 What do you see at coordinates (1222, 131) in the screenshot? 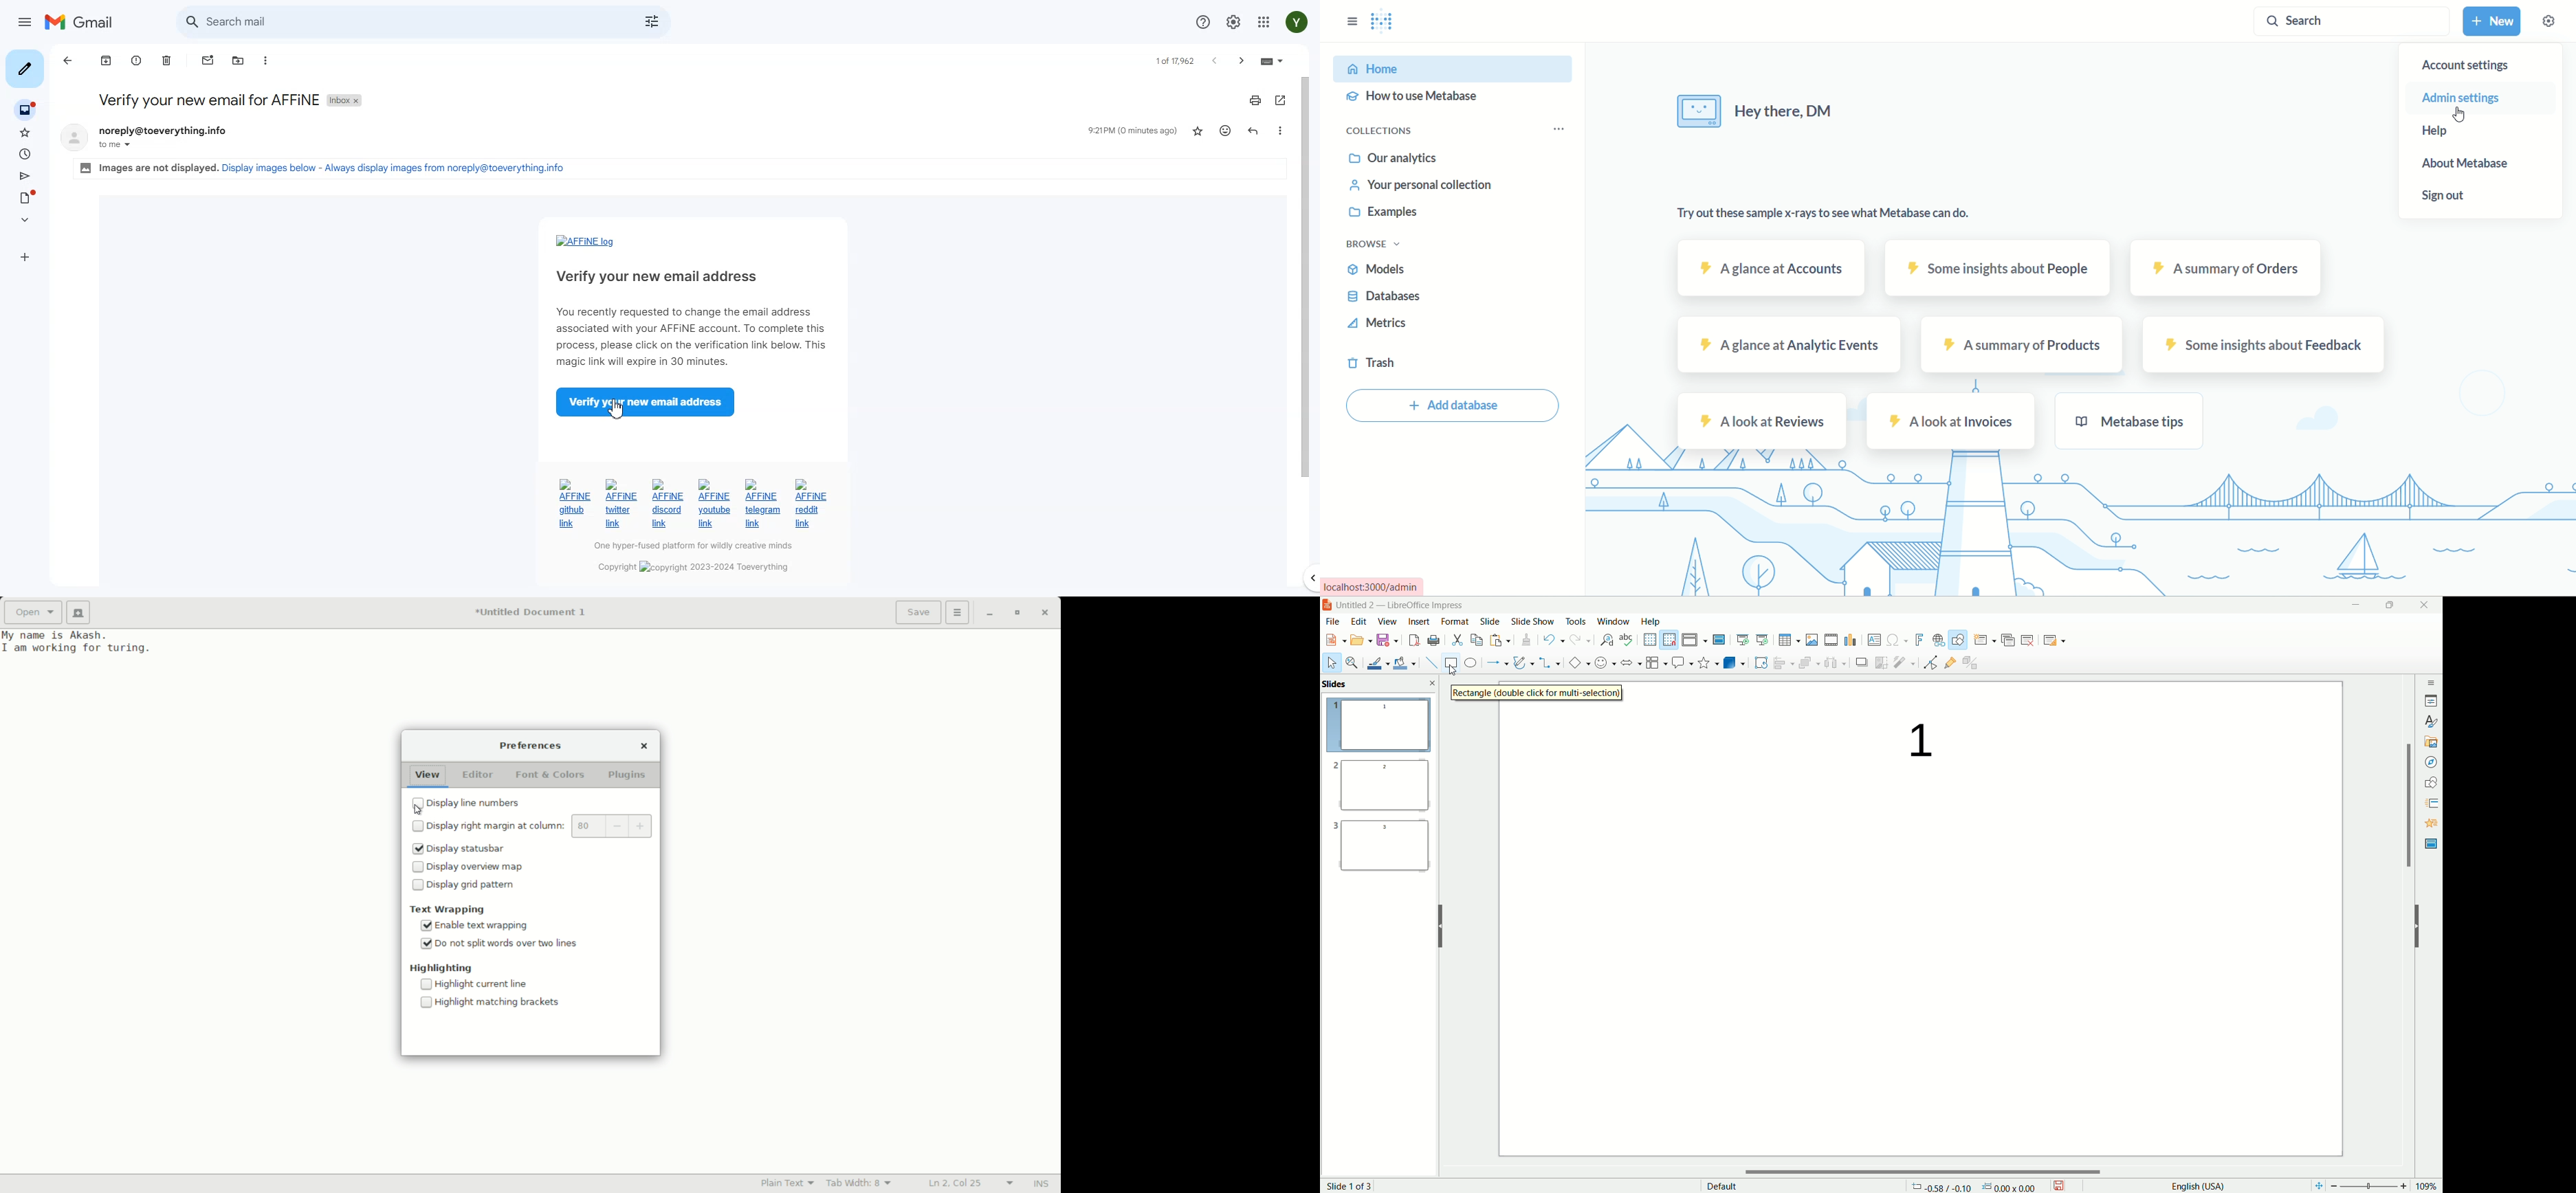
I see `Add reaction` at bounding box center [1222, 131].